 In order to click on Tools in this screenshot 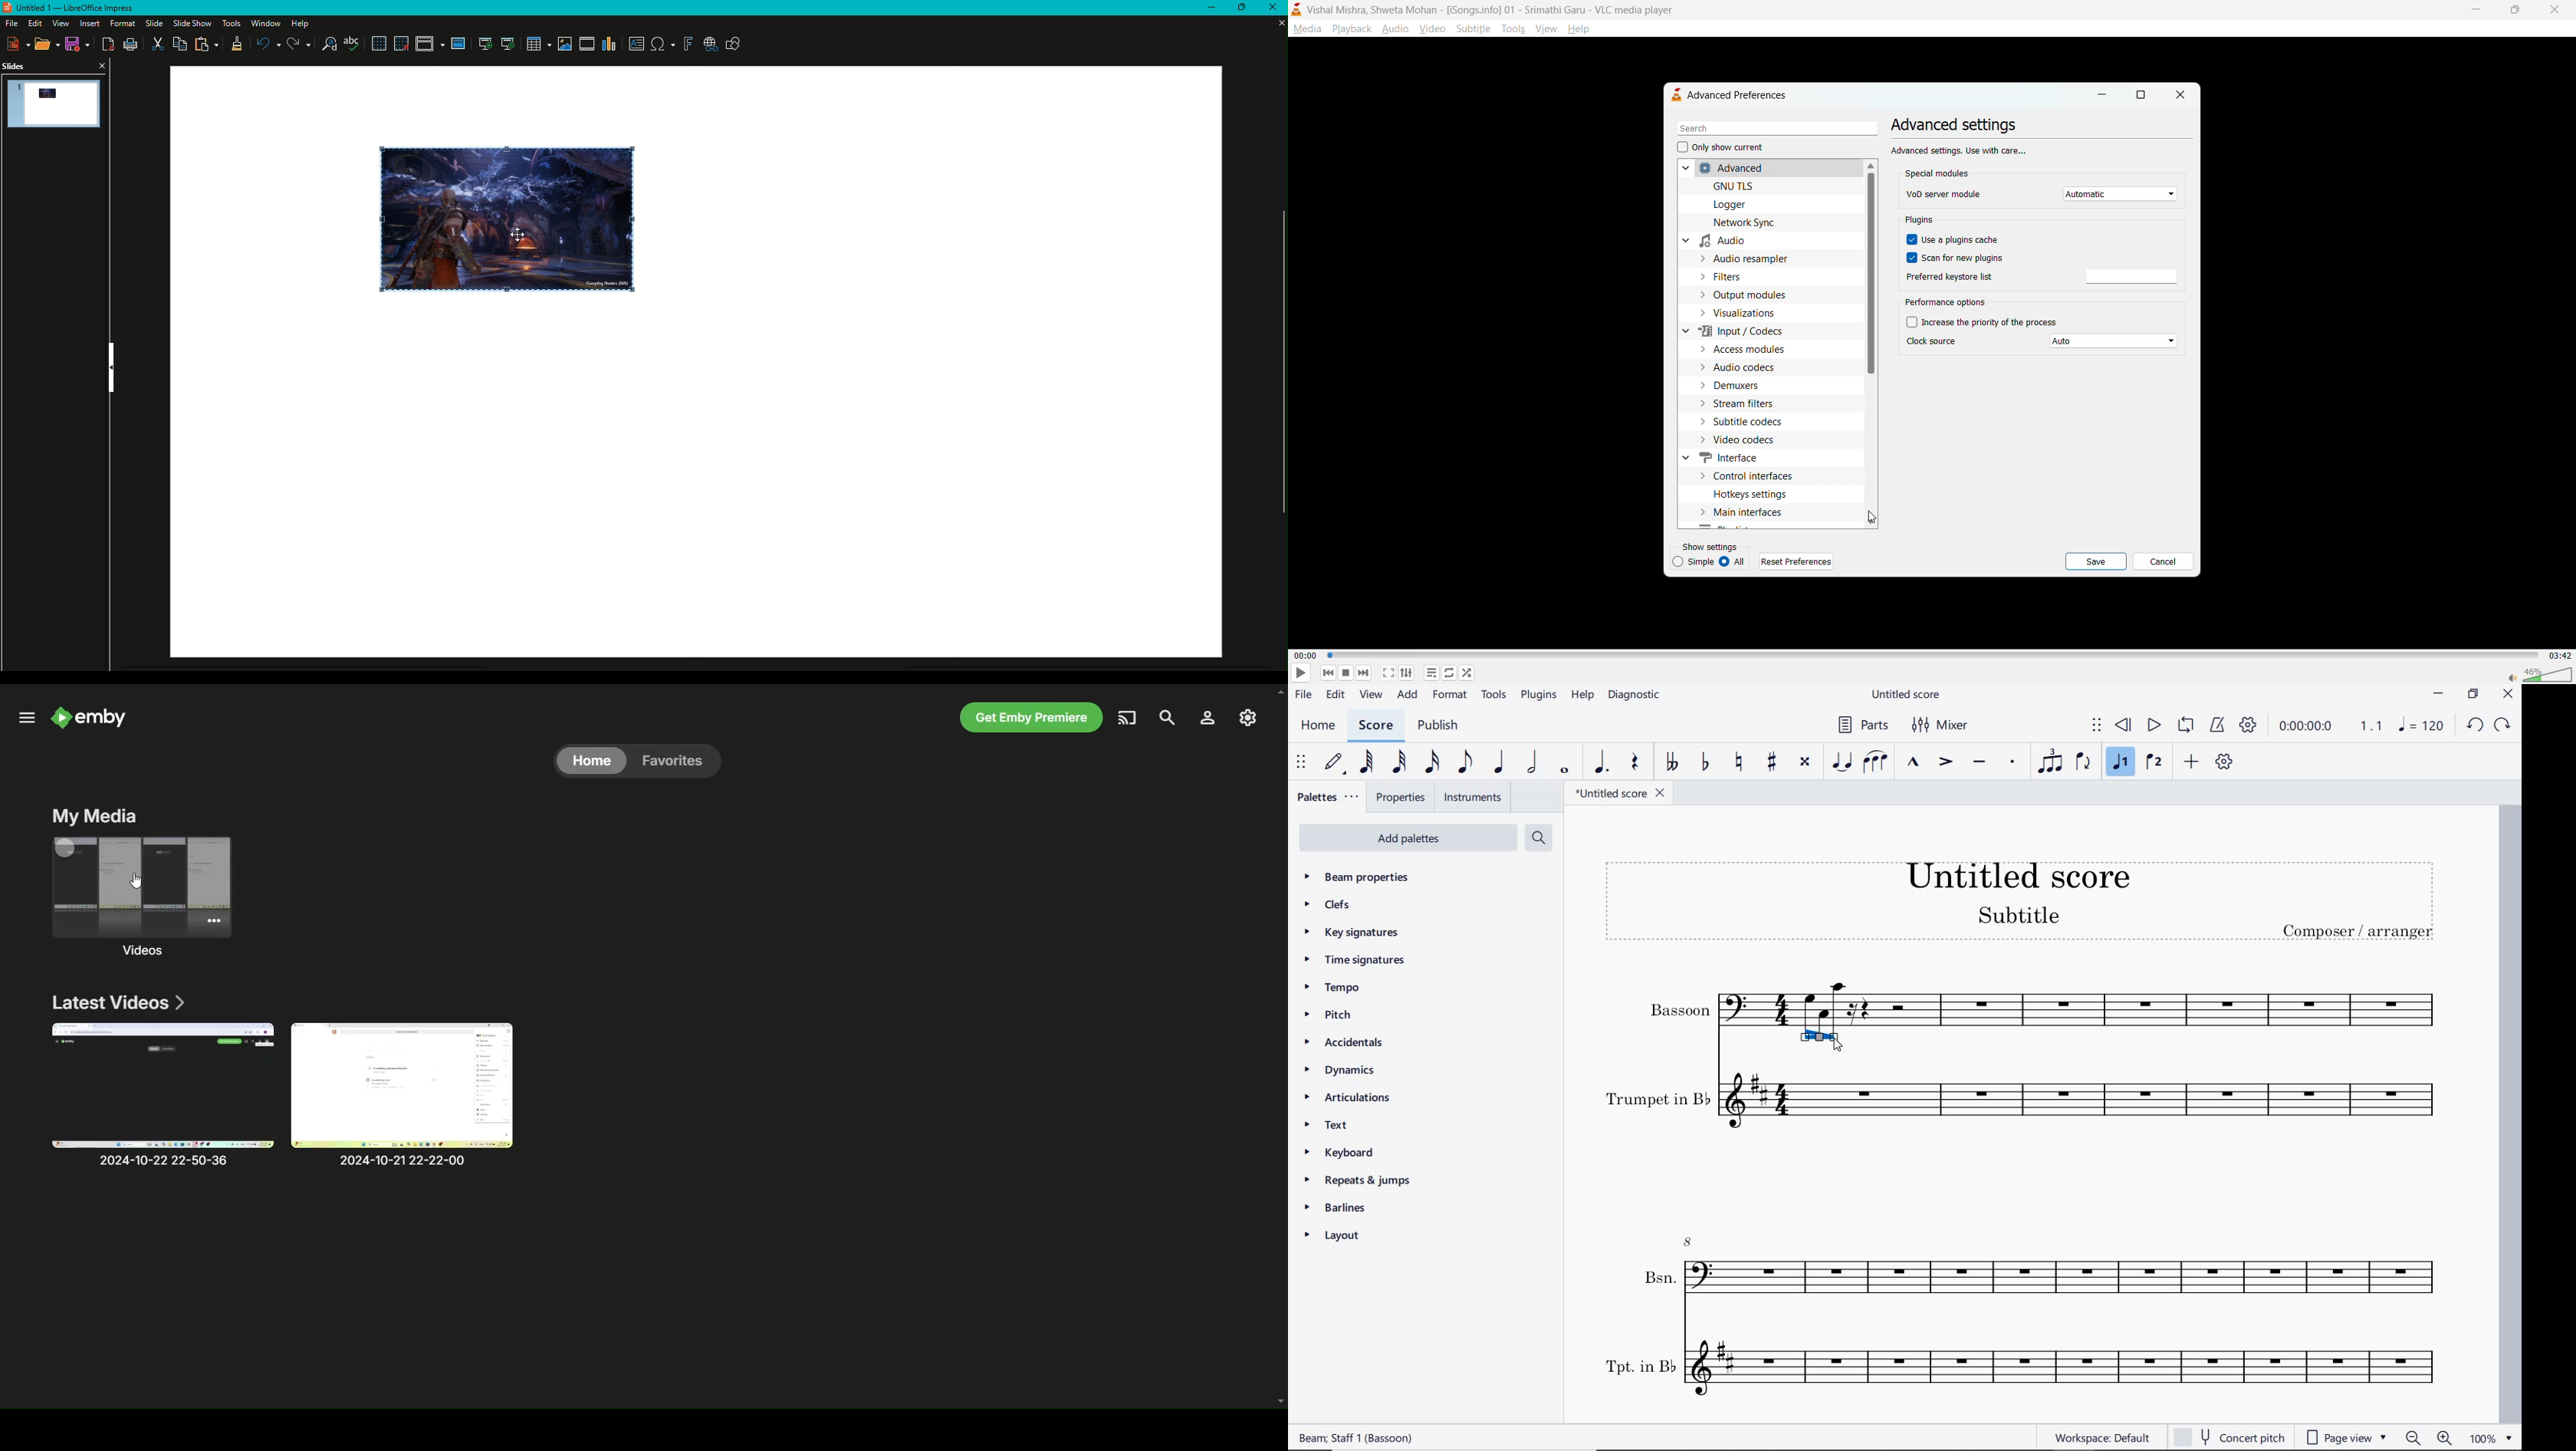, I will do `click(229, 24)`.